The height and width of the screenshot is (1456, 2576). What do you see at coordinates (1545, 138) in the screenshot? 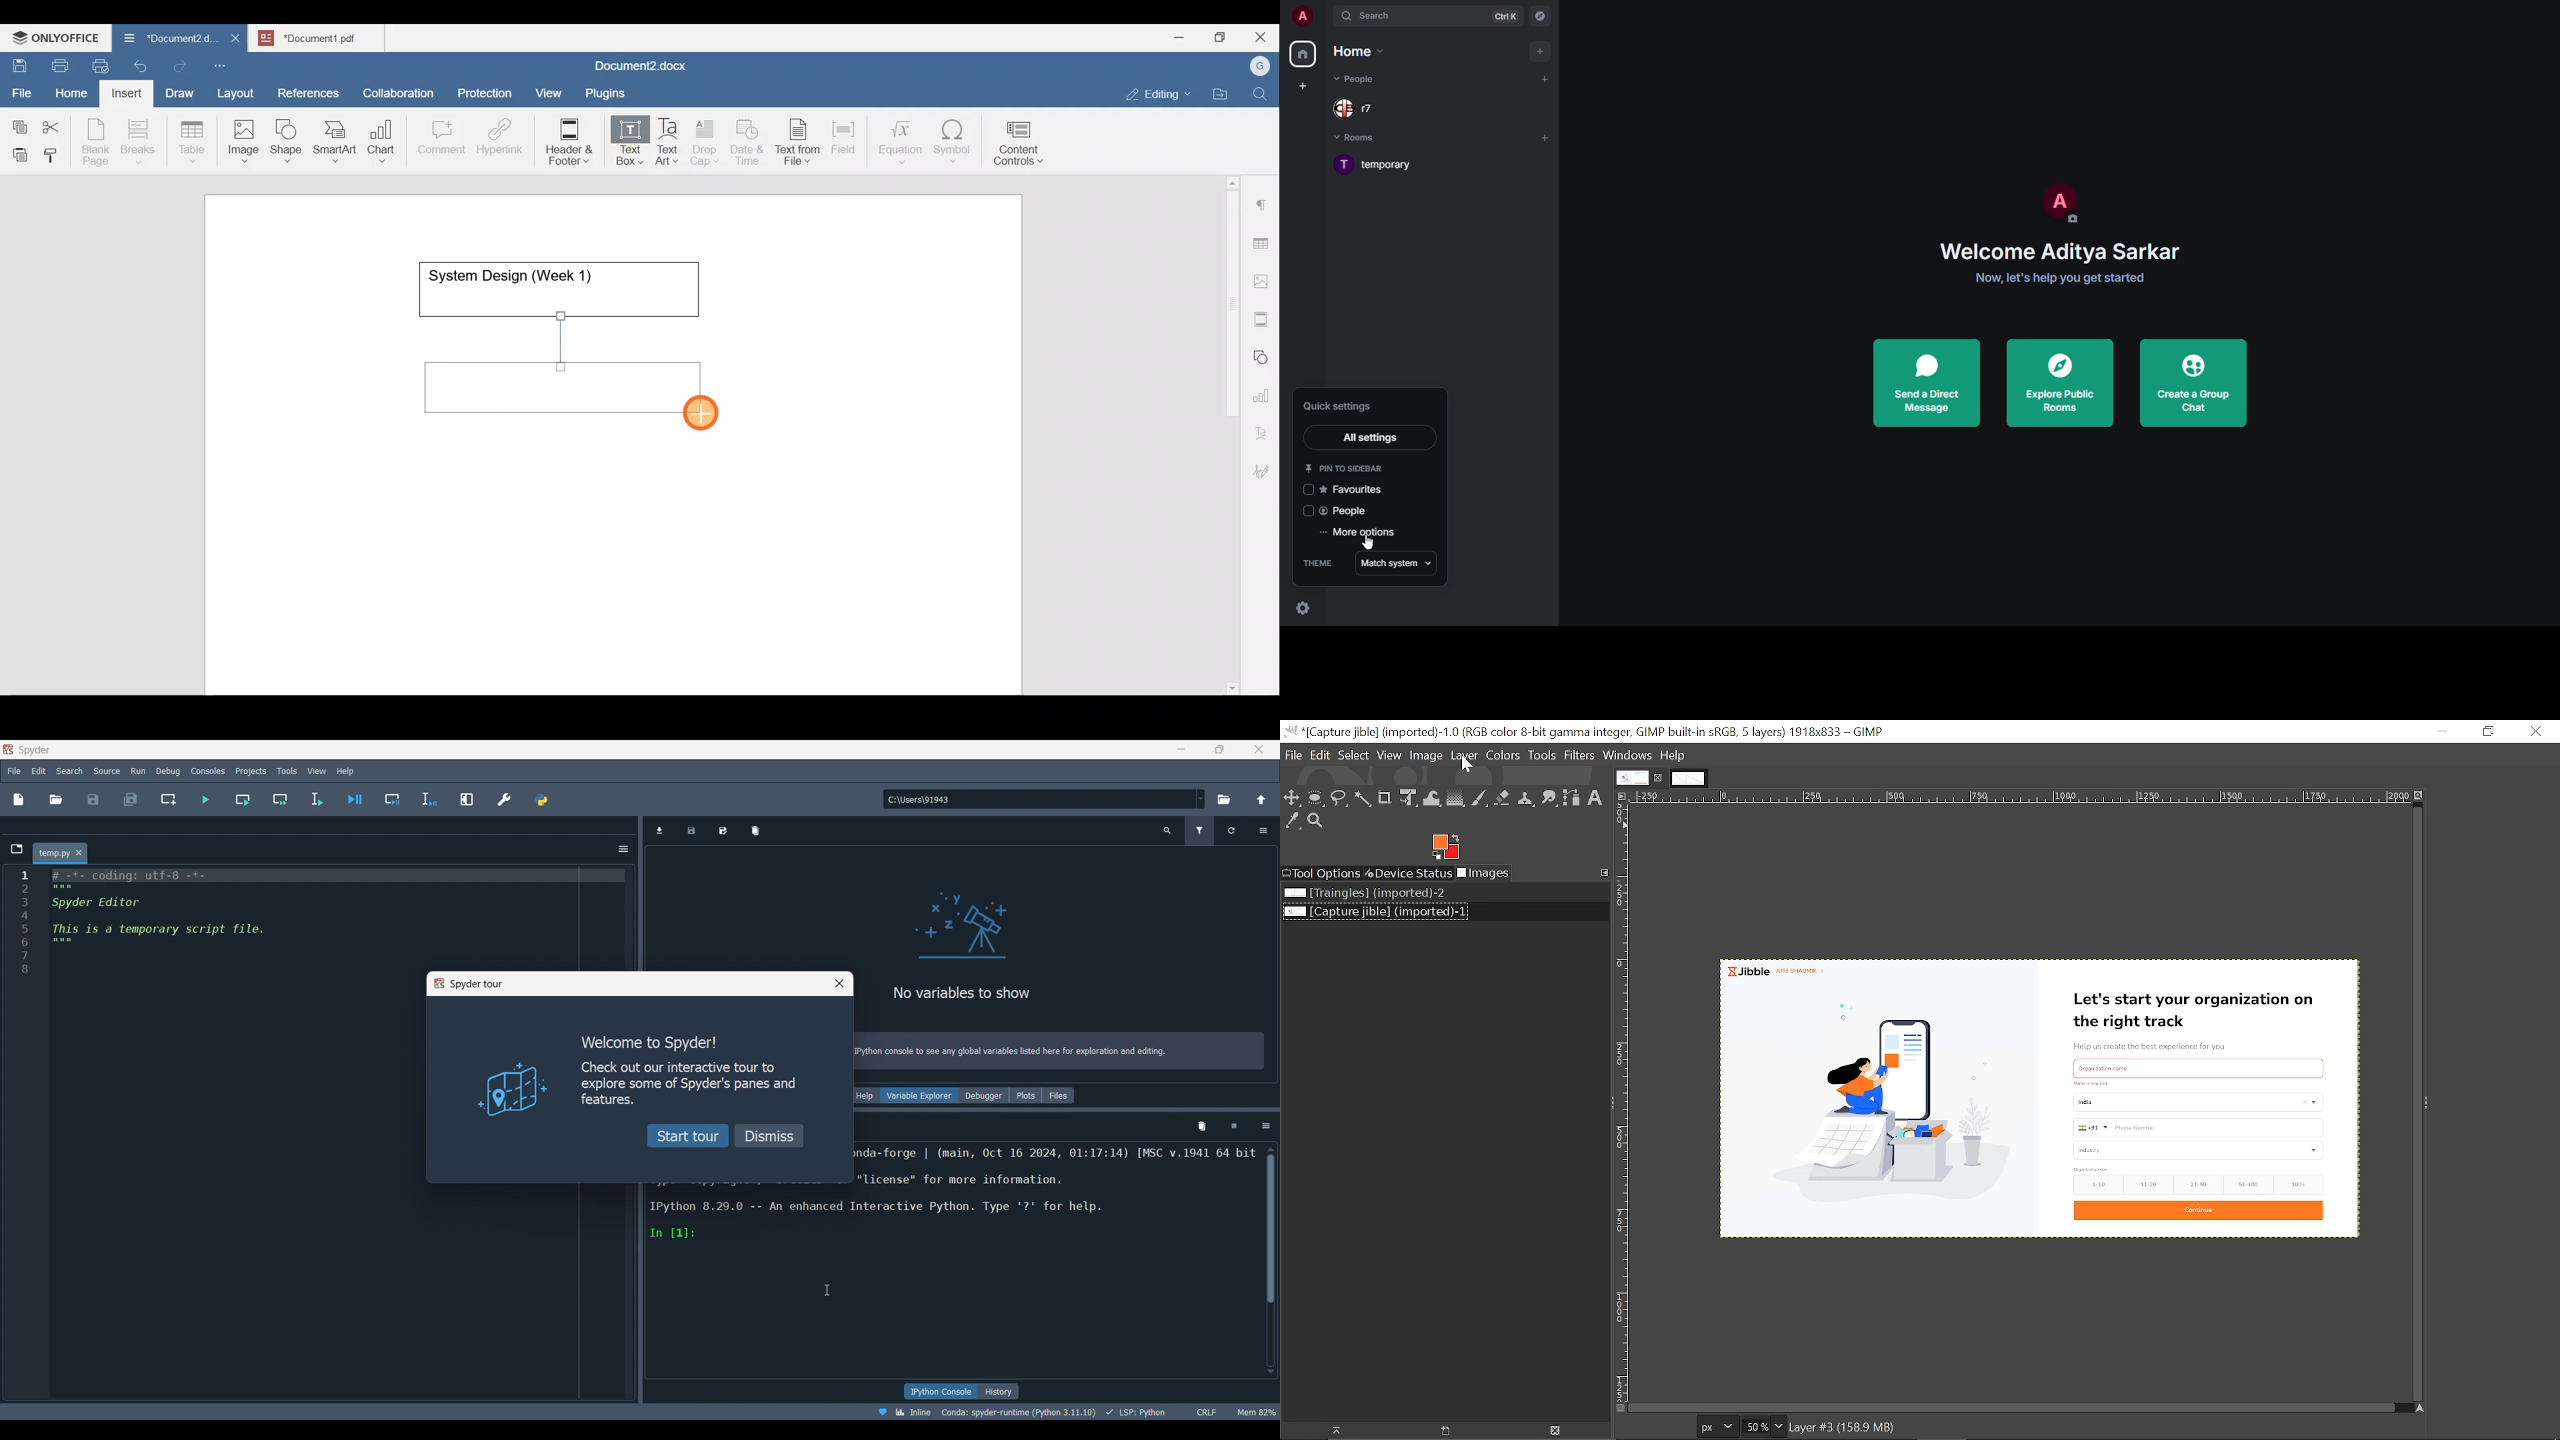
I see `add` at bounding box center [1545, 138].